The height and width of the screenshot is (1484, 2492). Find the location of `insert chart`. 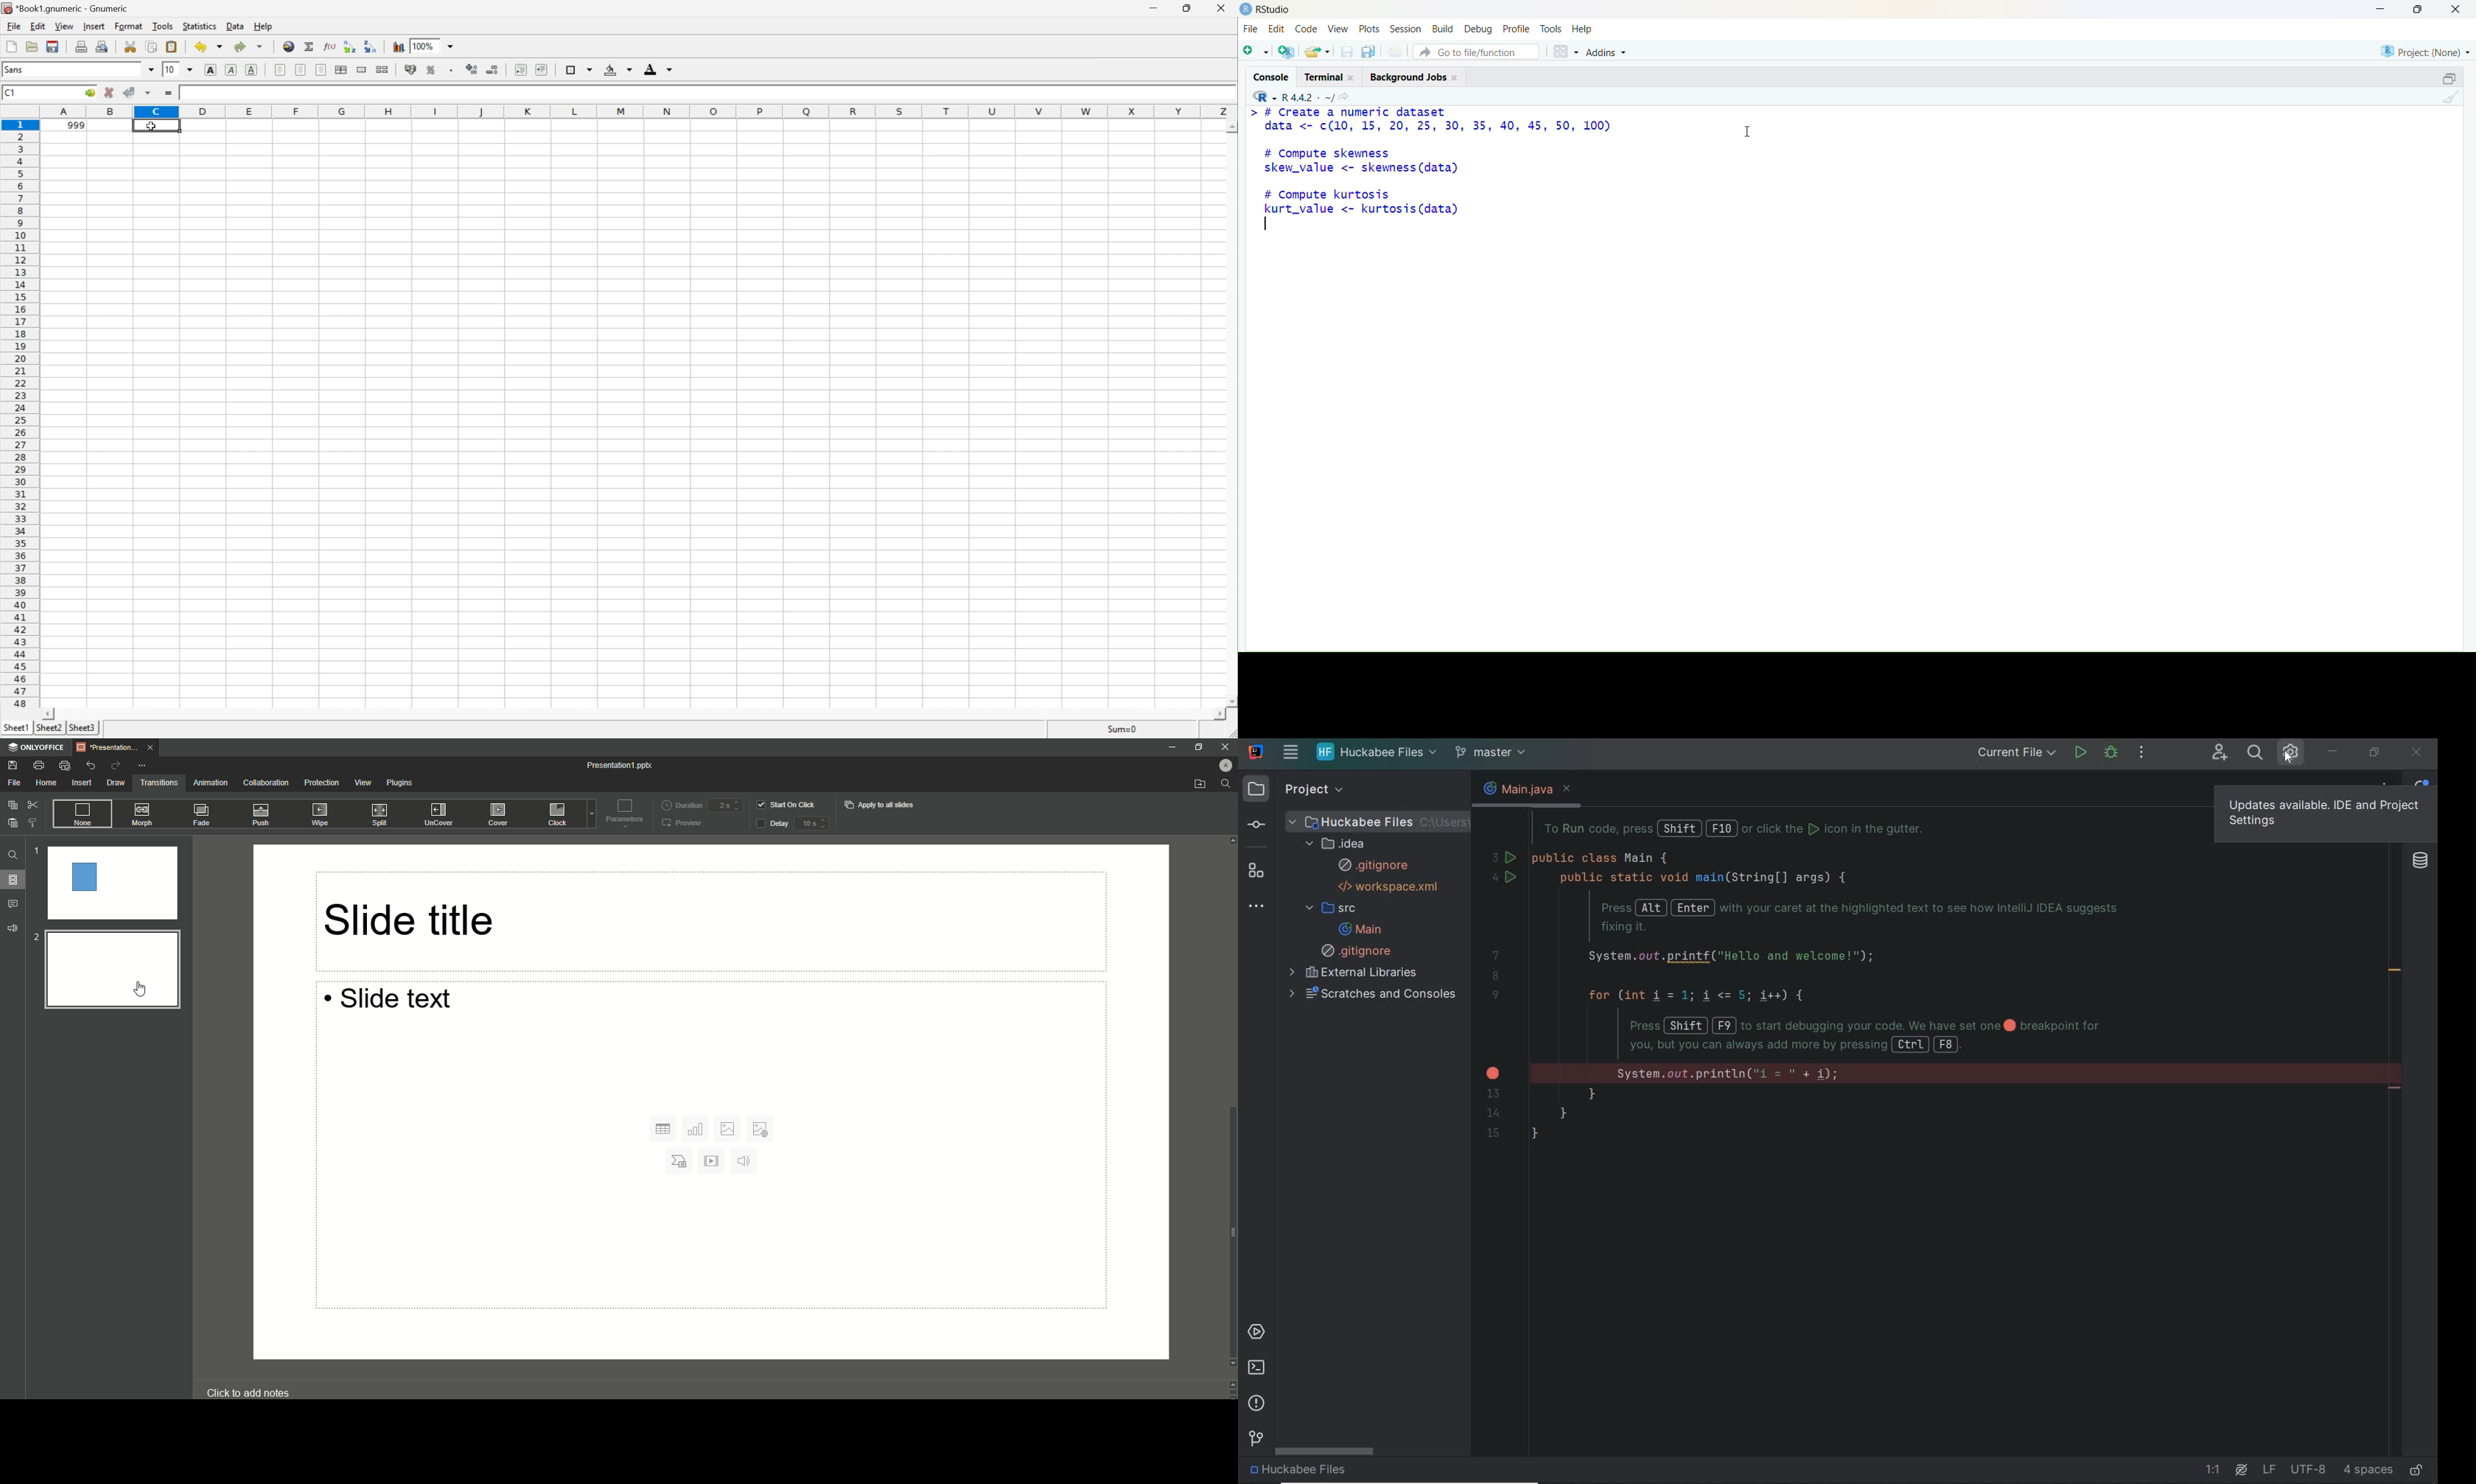

insert chart is located at coordinates (398, 46).